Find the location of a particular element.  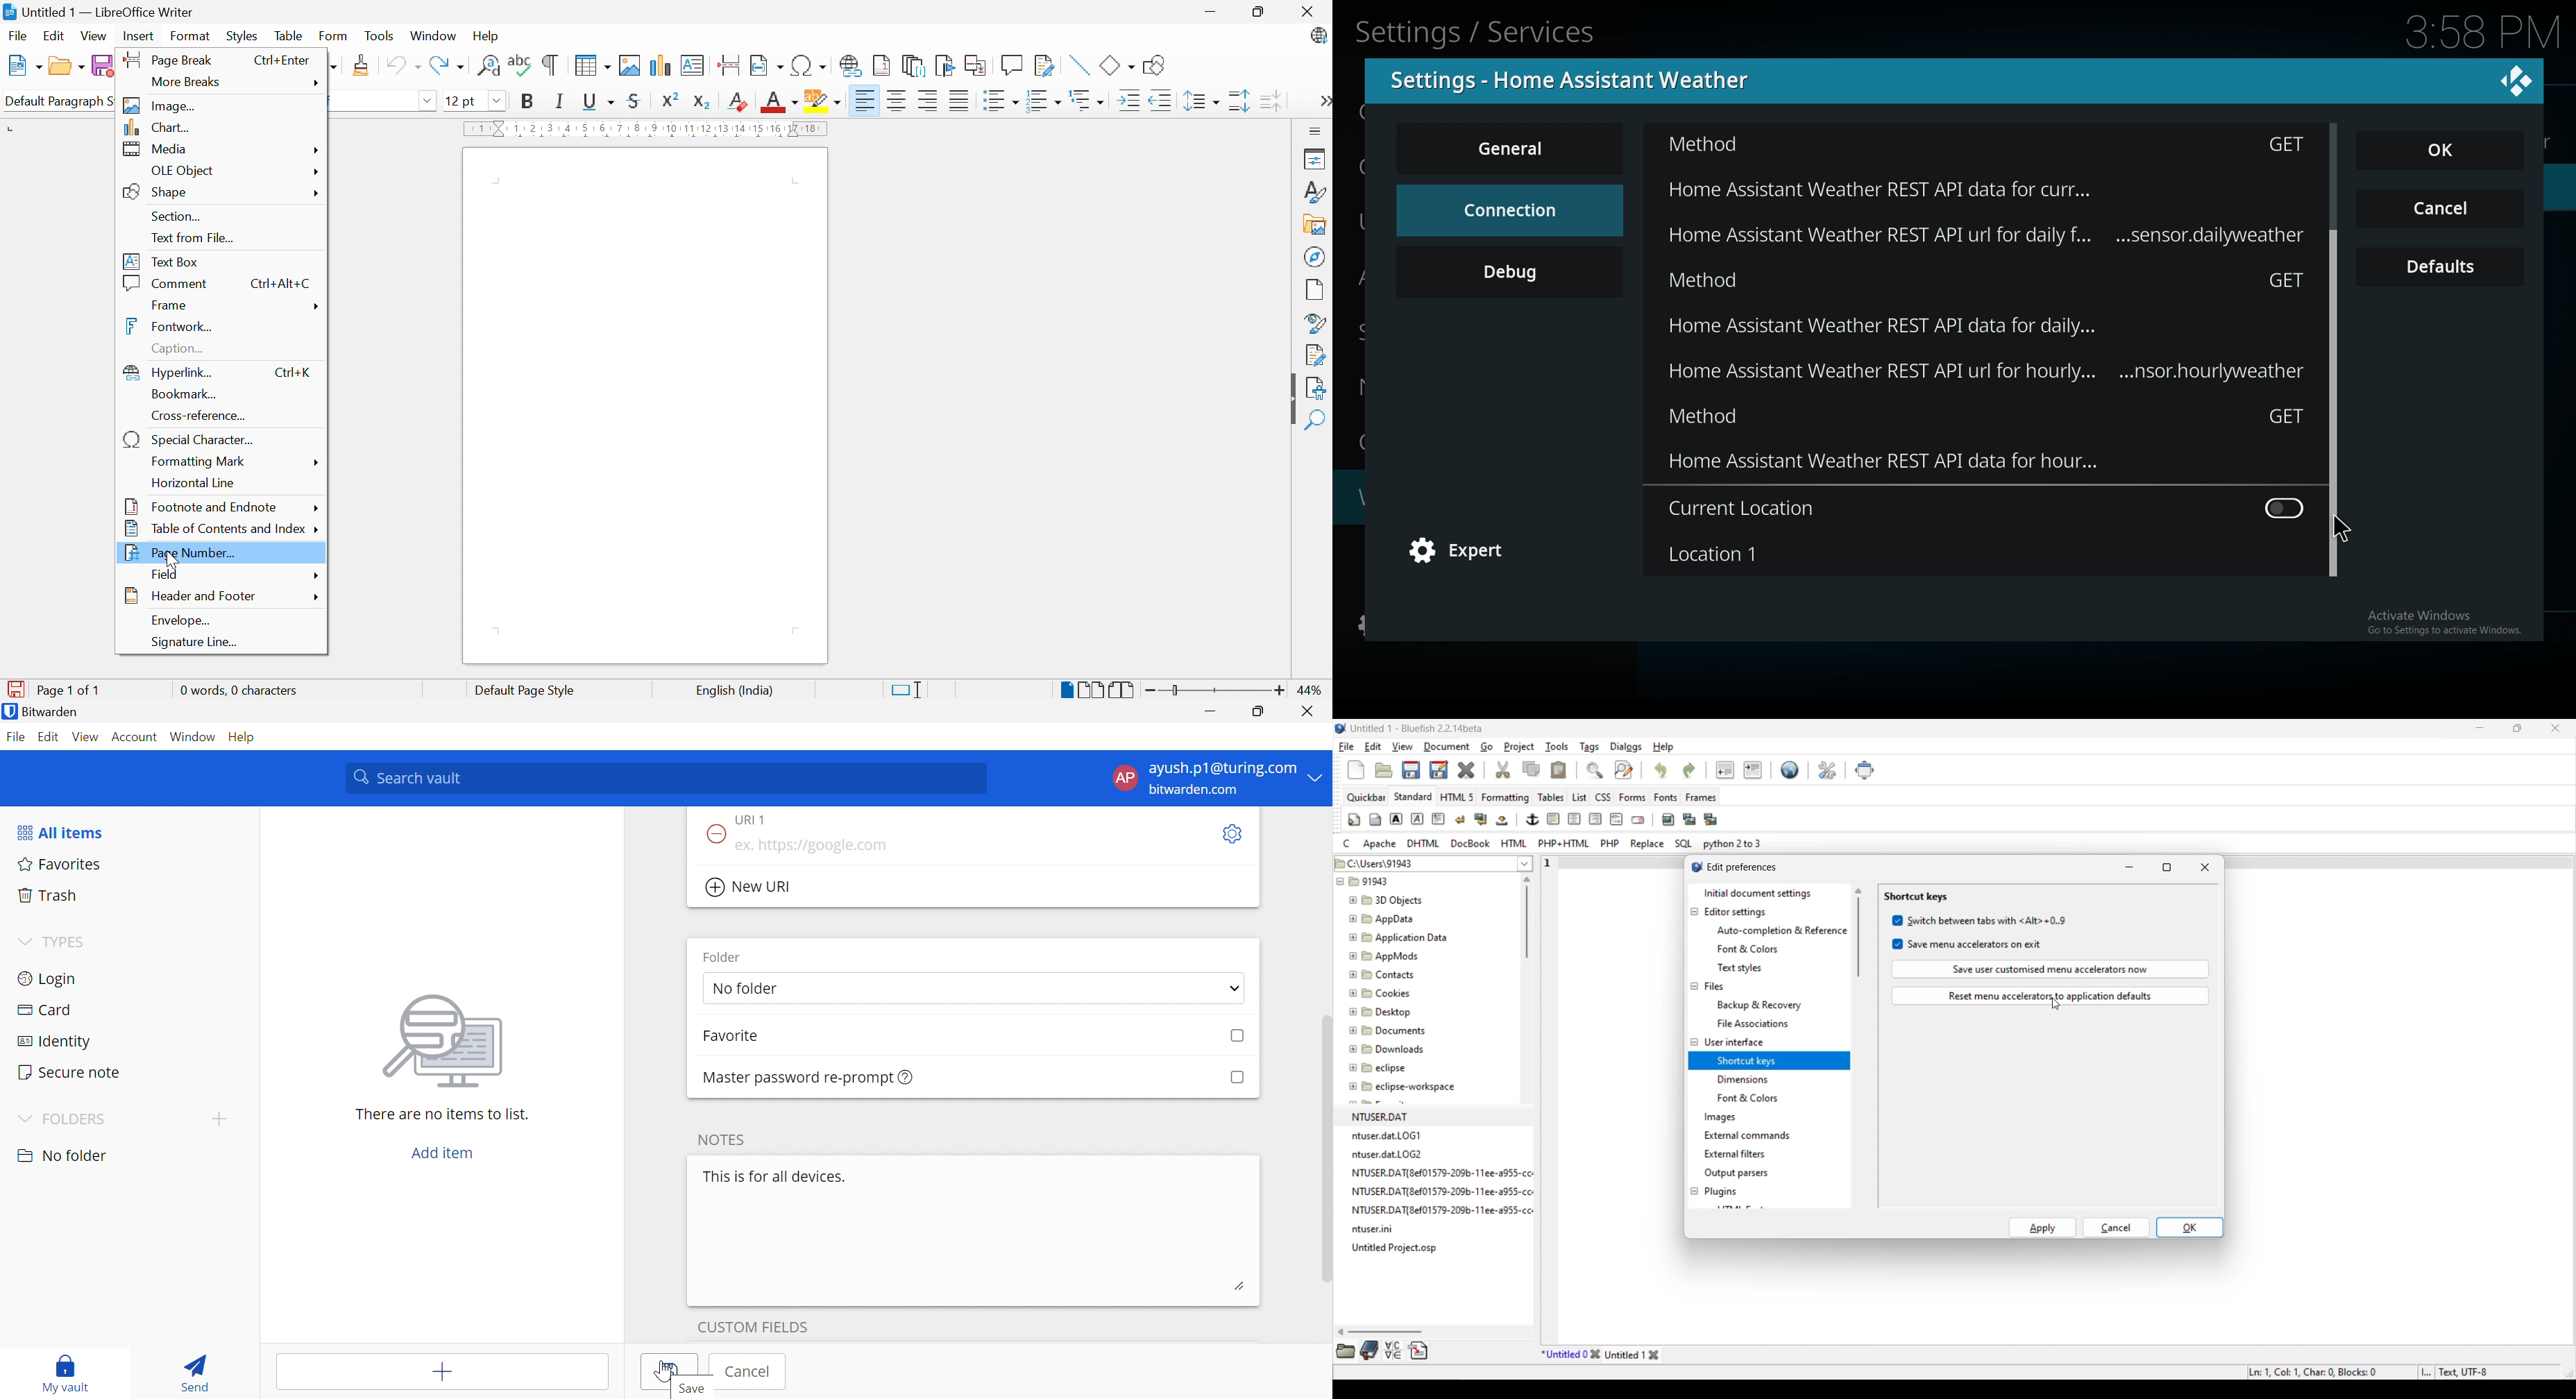

cursor is located at coordinates (2343, 529).